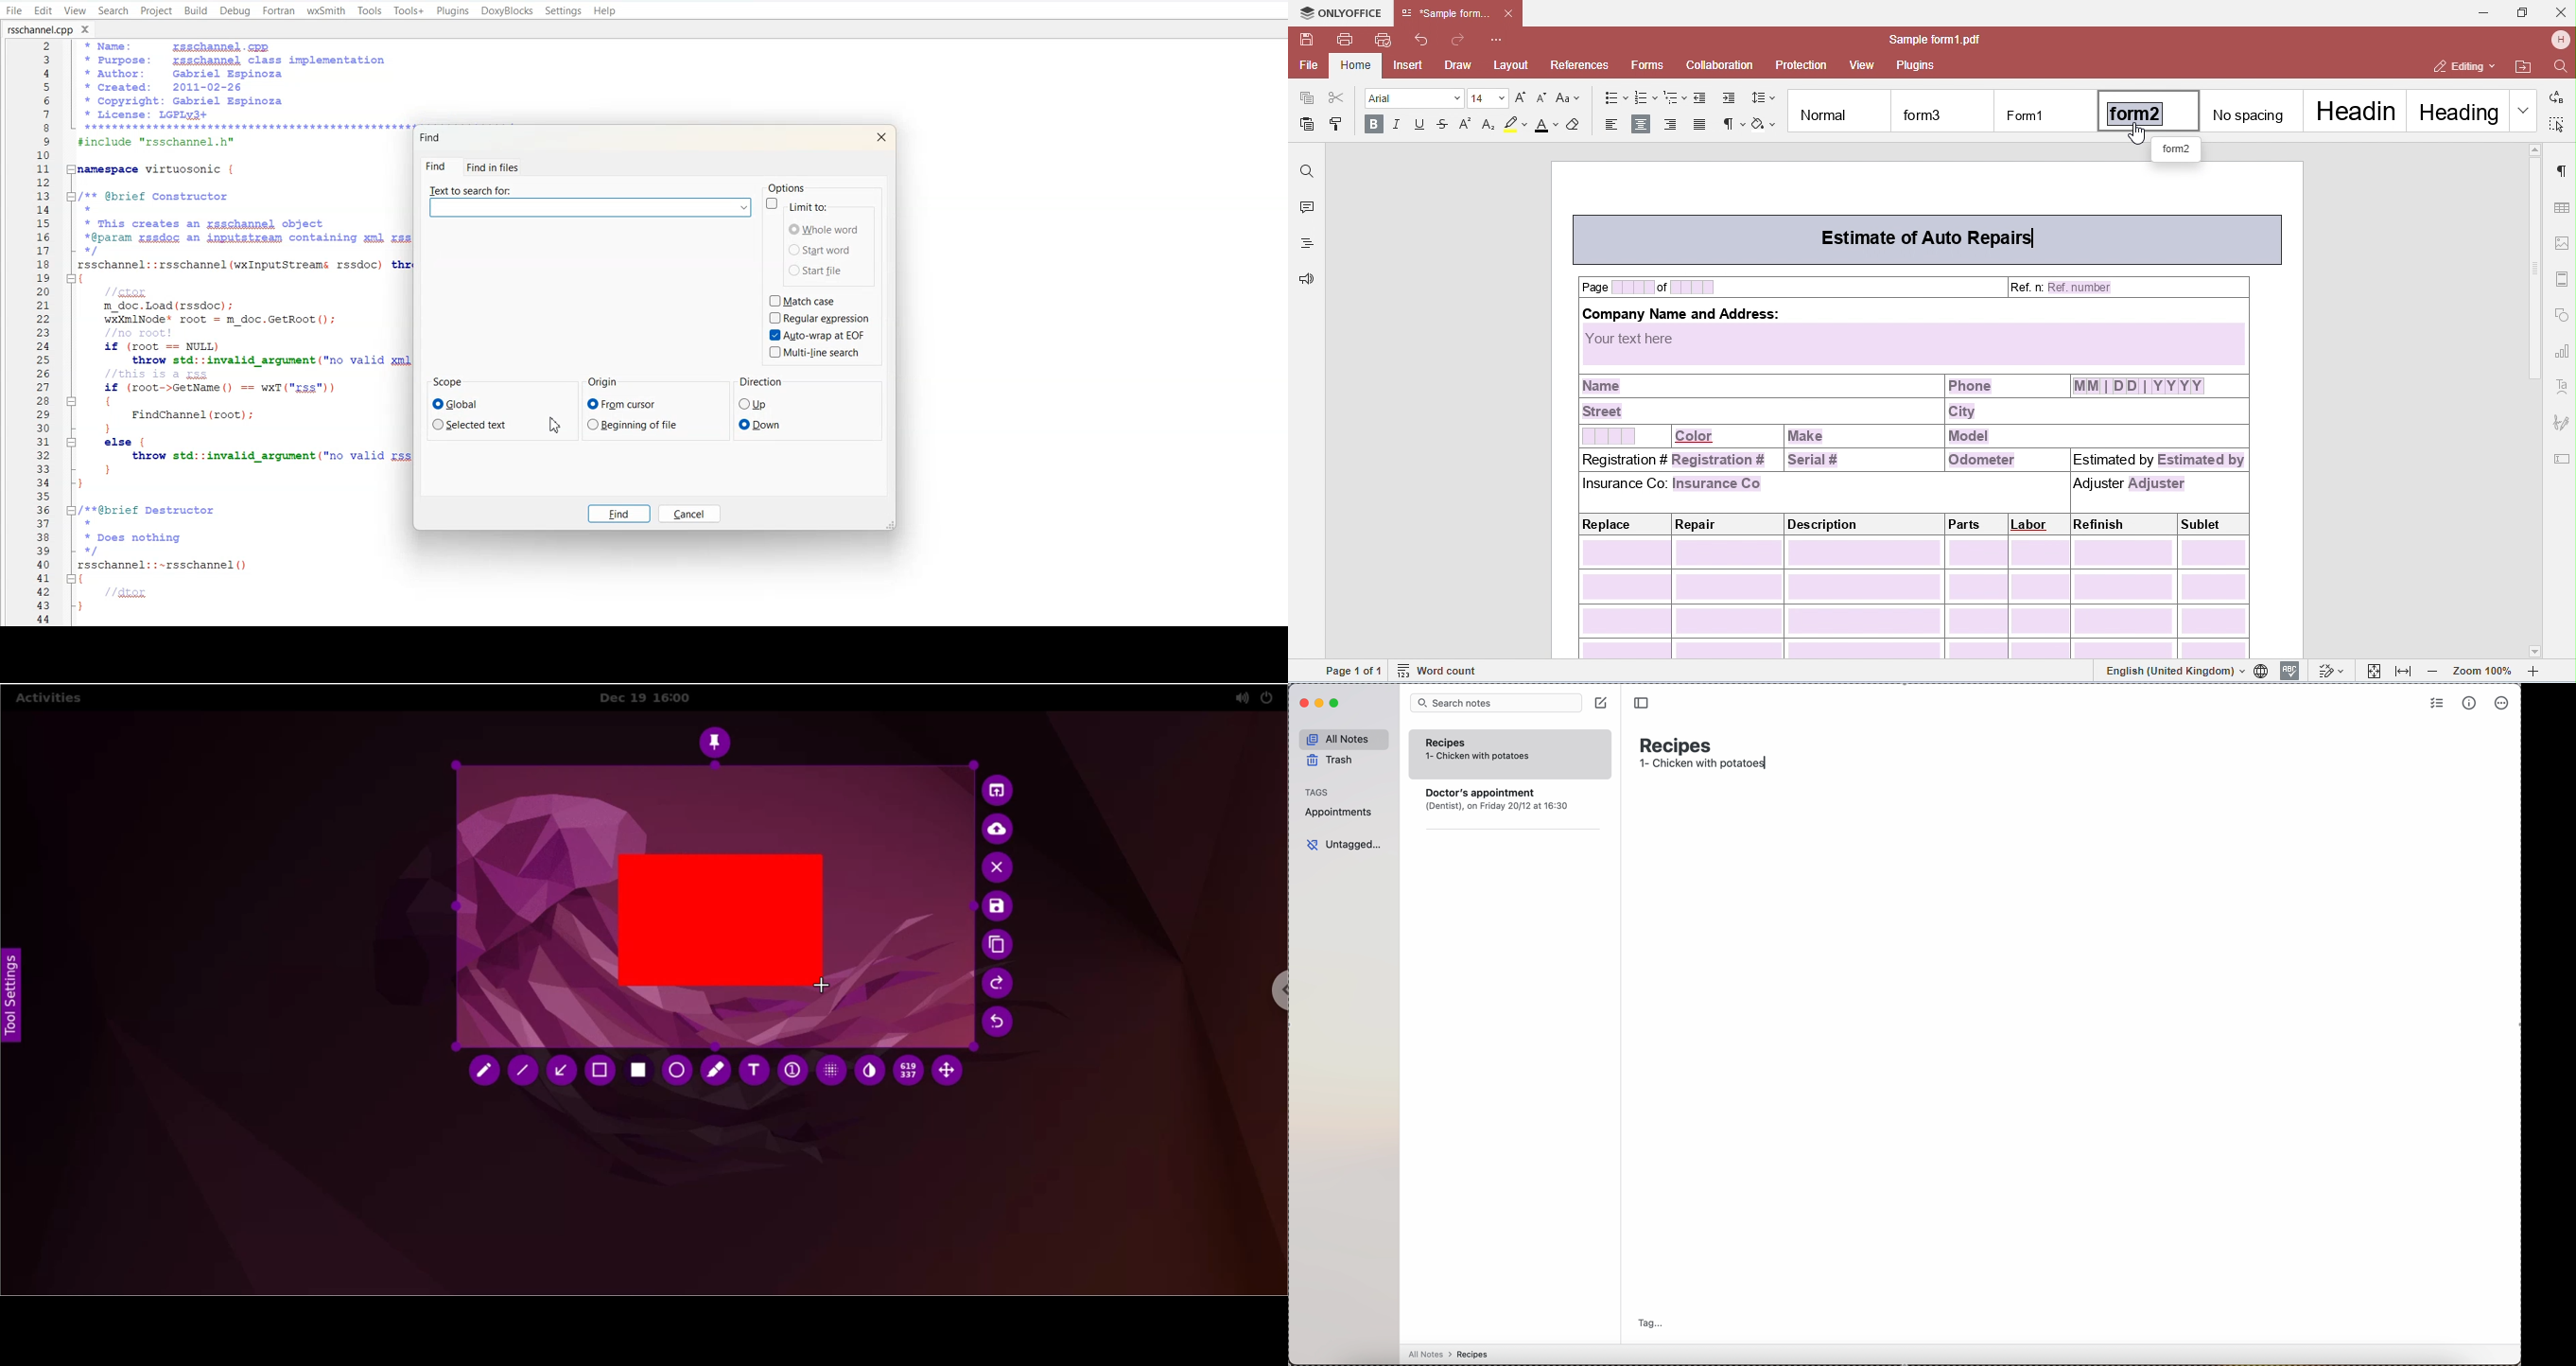 This screenshot has height=1372, width=2576. I want to click on Multi-line Search, so click(817, 352).